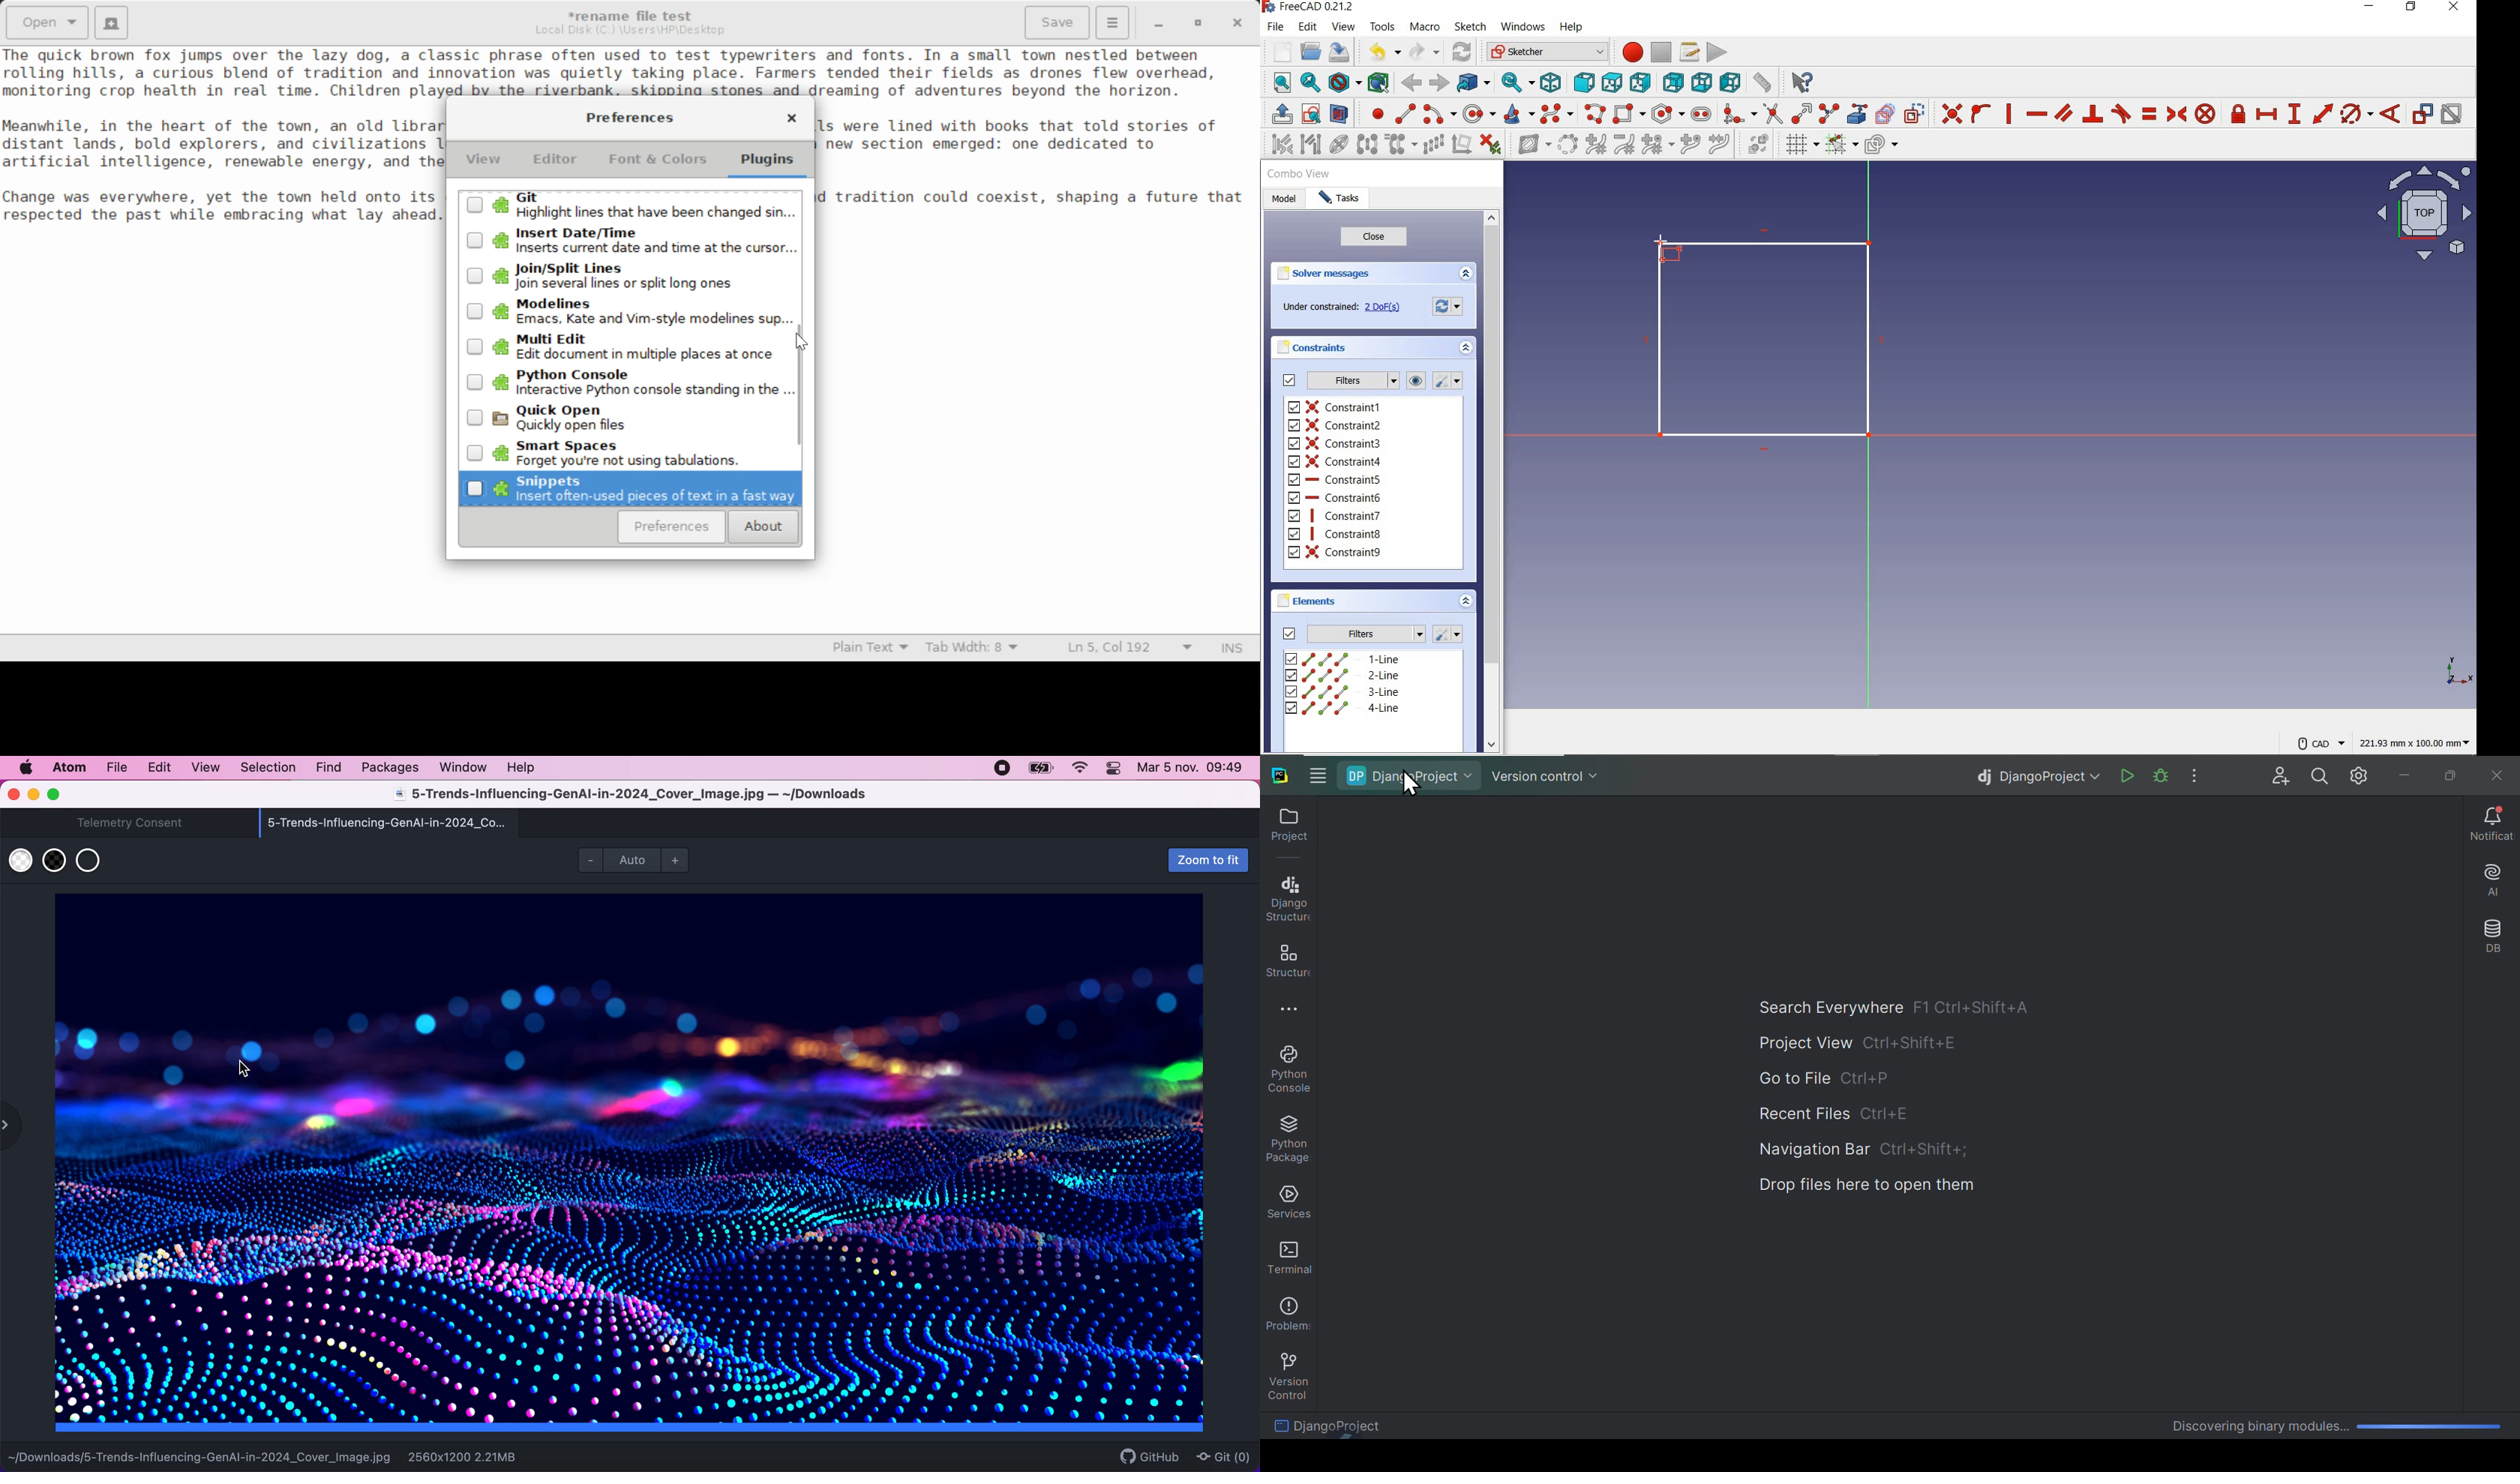 Image resolution: width=2520 pixels, height=1484 pixels. What do you see at coordinates (110, 21) in the screenshot?
I see `Create New Document` at bounding box center [110, 21].